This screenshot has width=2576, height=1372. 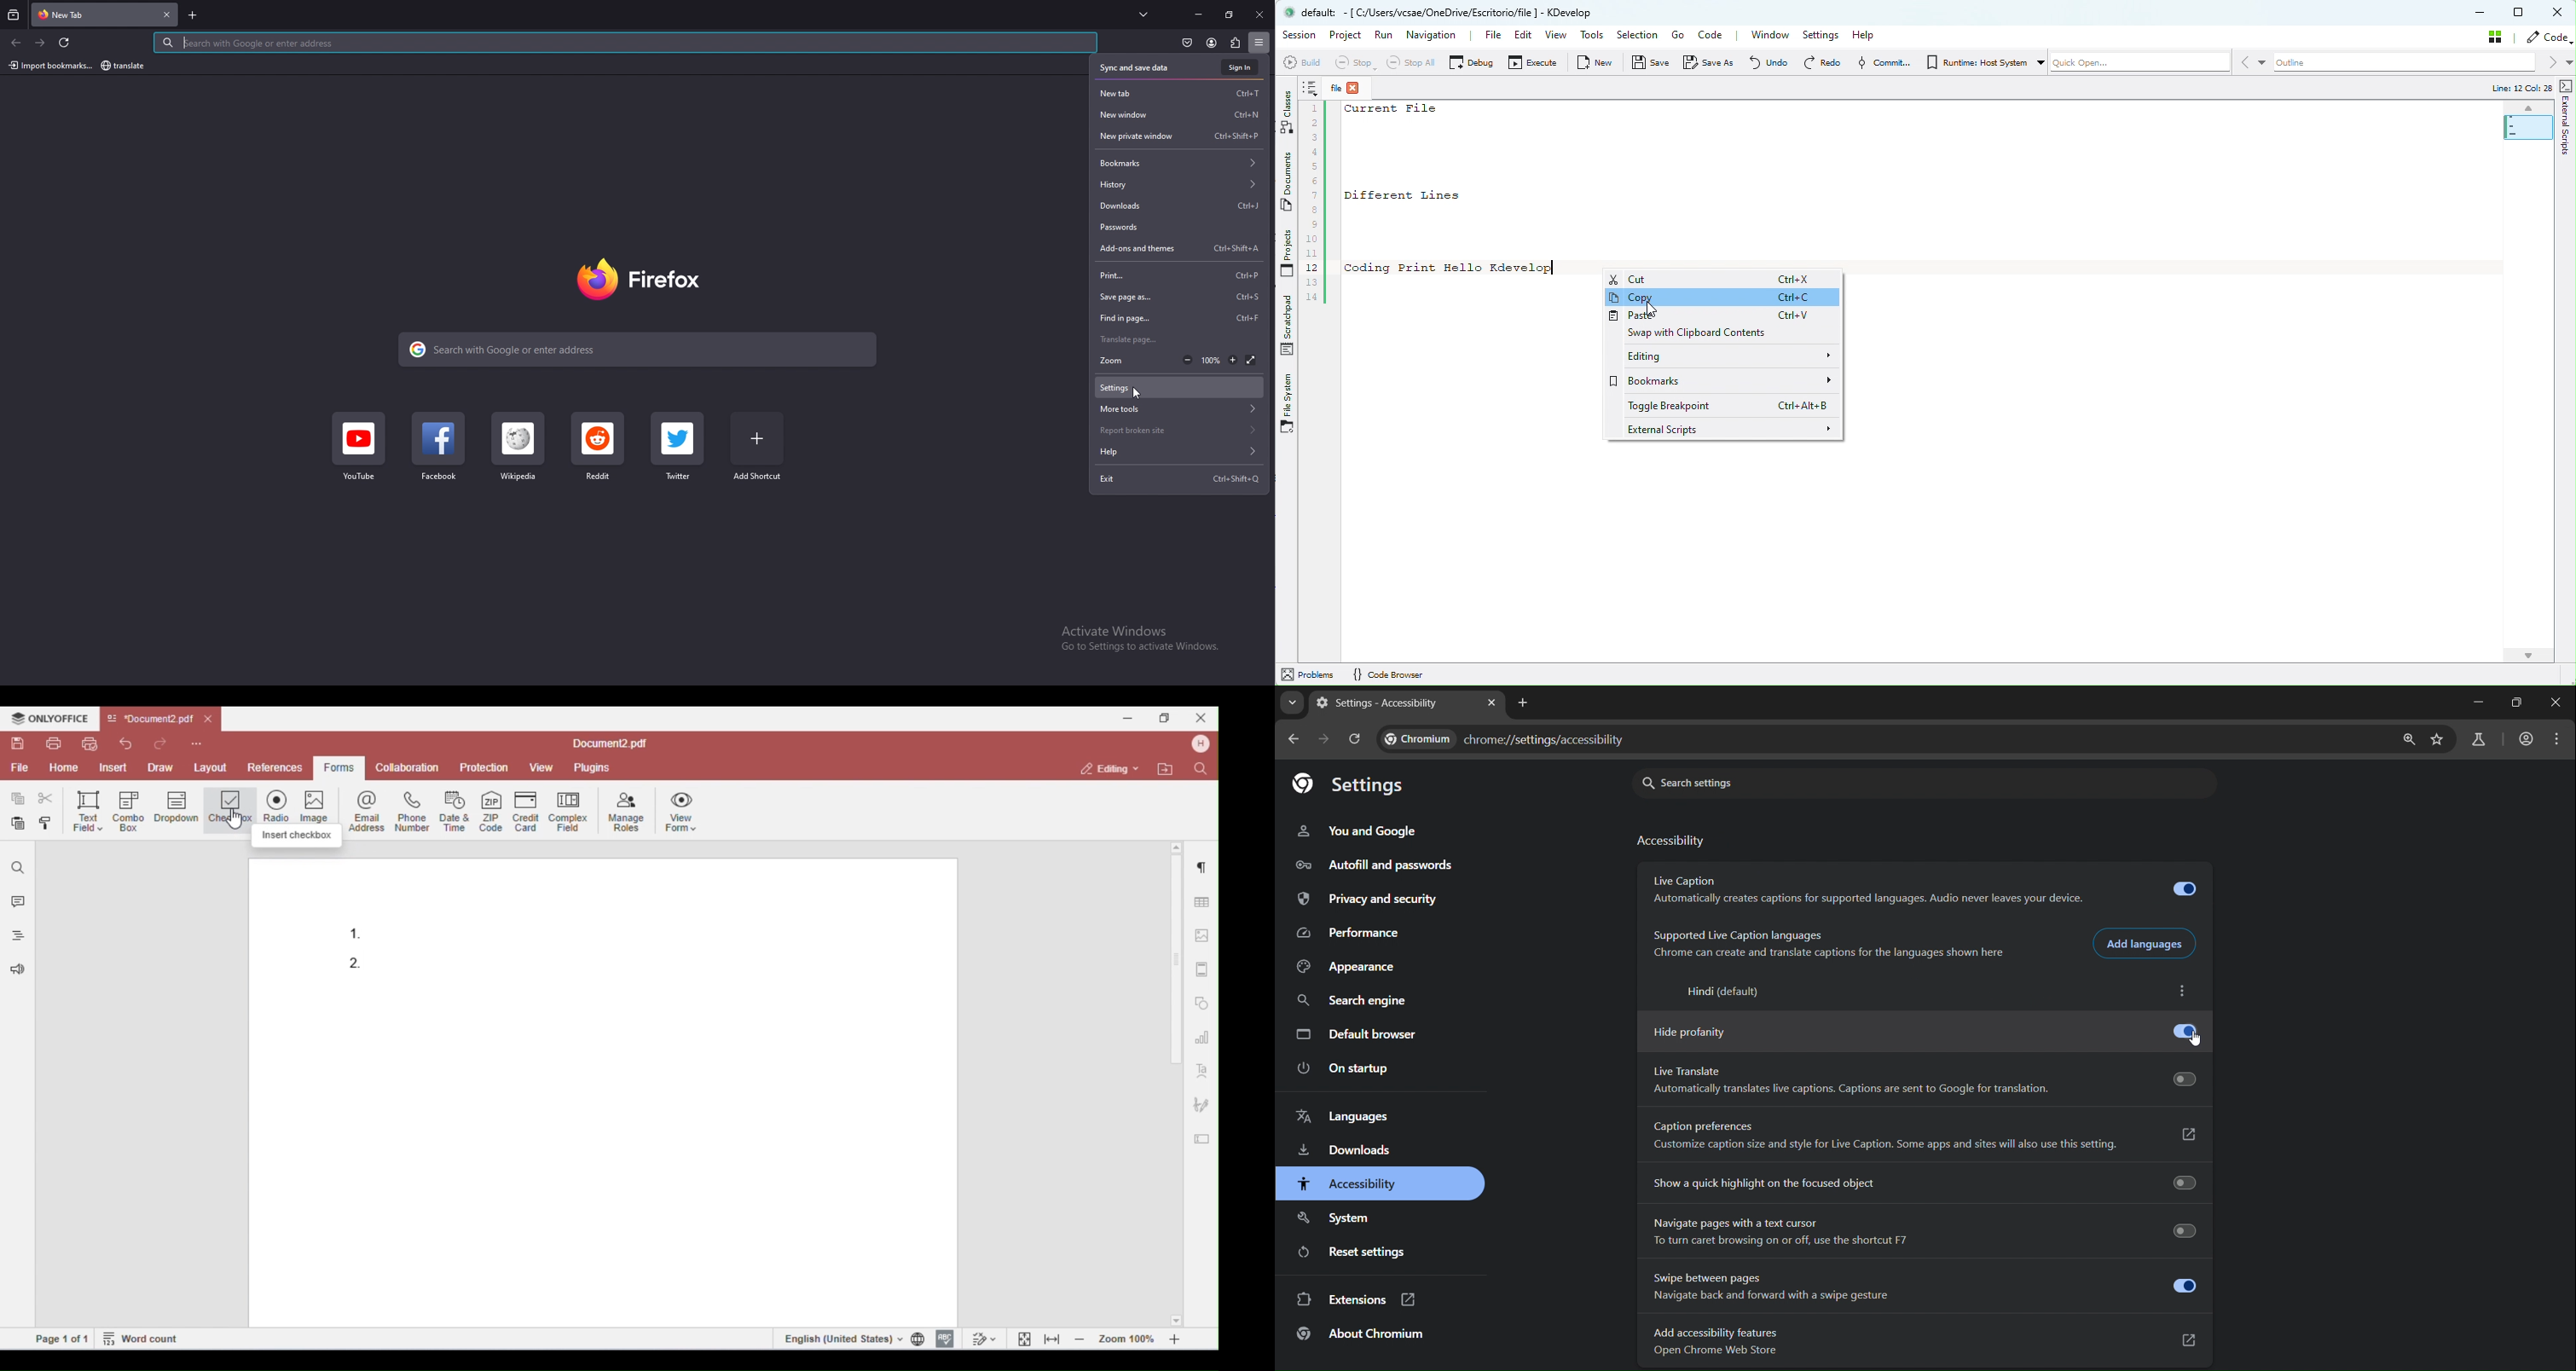 What do you see at coordinates (1548, 739) in the screenshot?
I see `chrome://settings/accessibility` at bounding box center [1548, 739].